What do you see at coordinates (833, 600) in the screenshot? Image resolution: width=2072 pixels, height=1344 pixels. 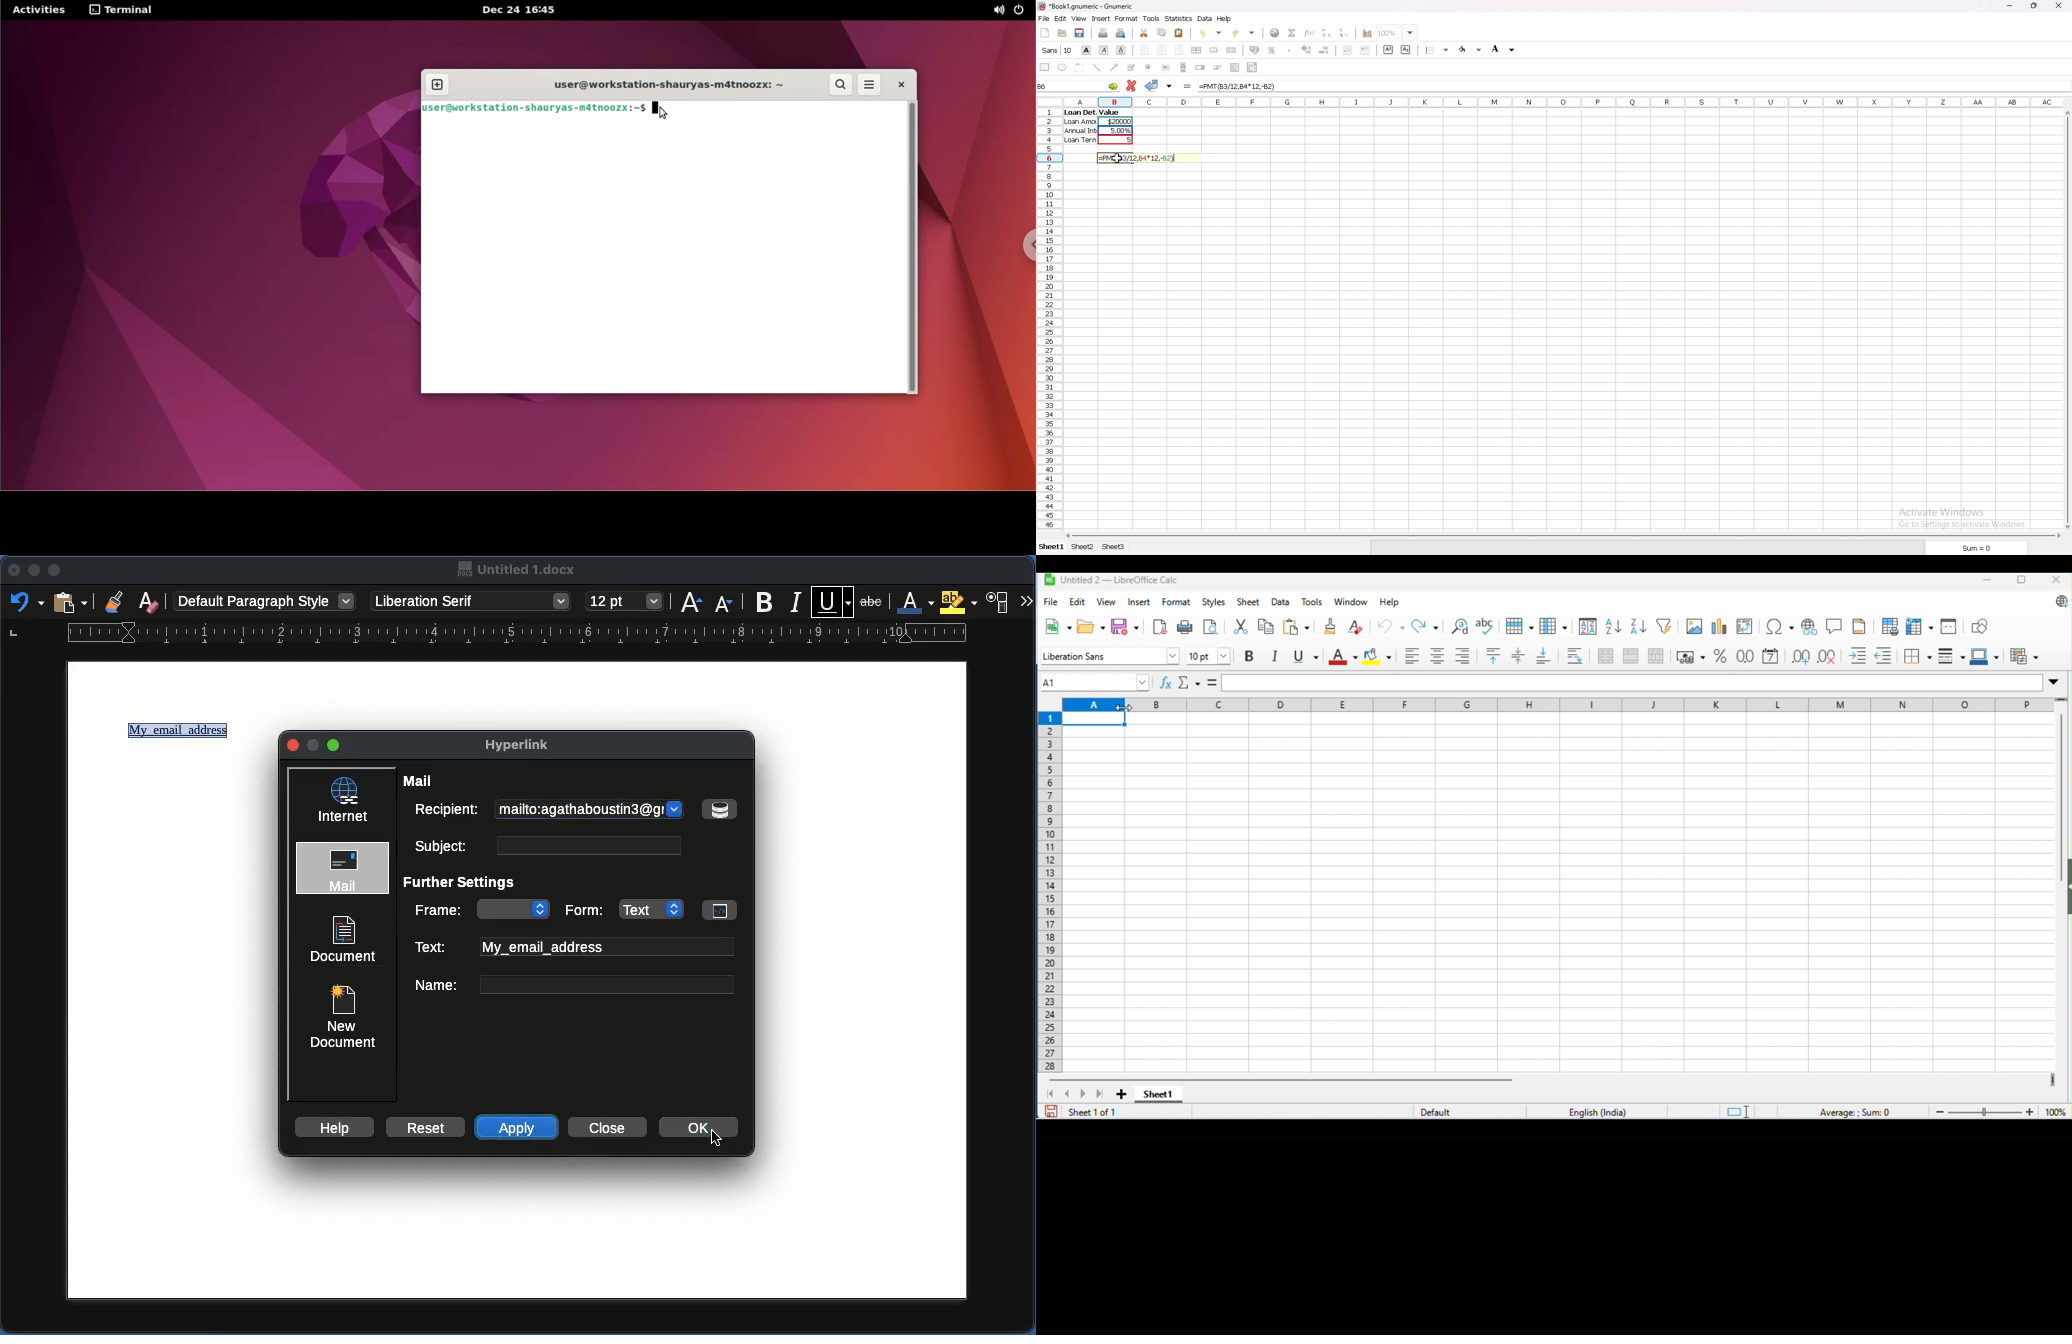 I see `Underline` at bounding box center [833, 600].